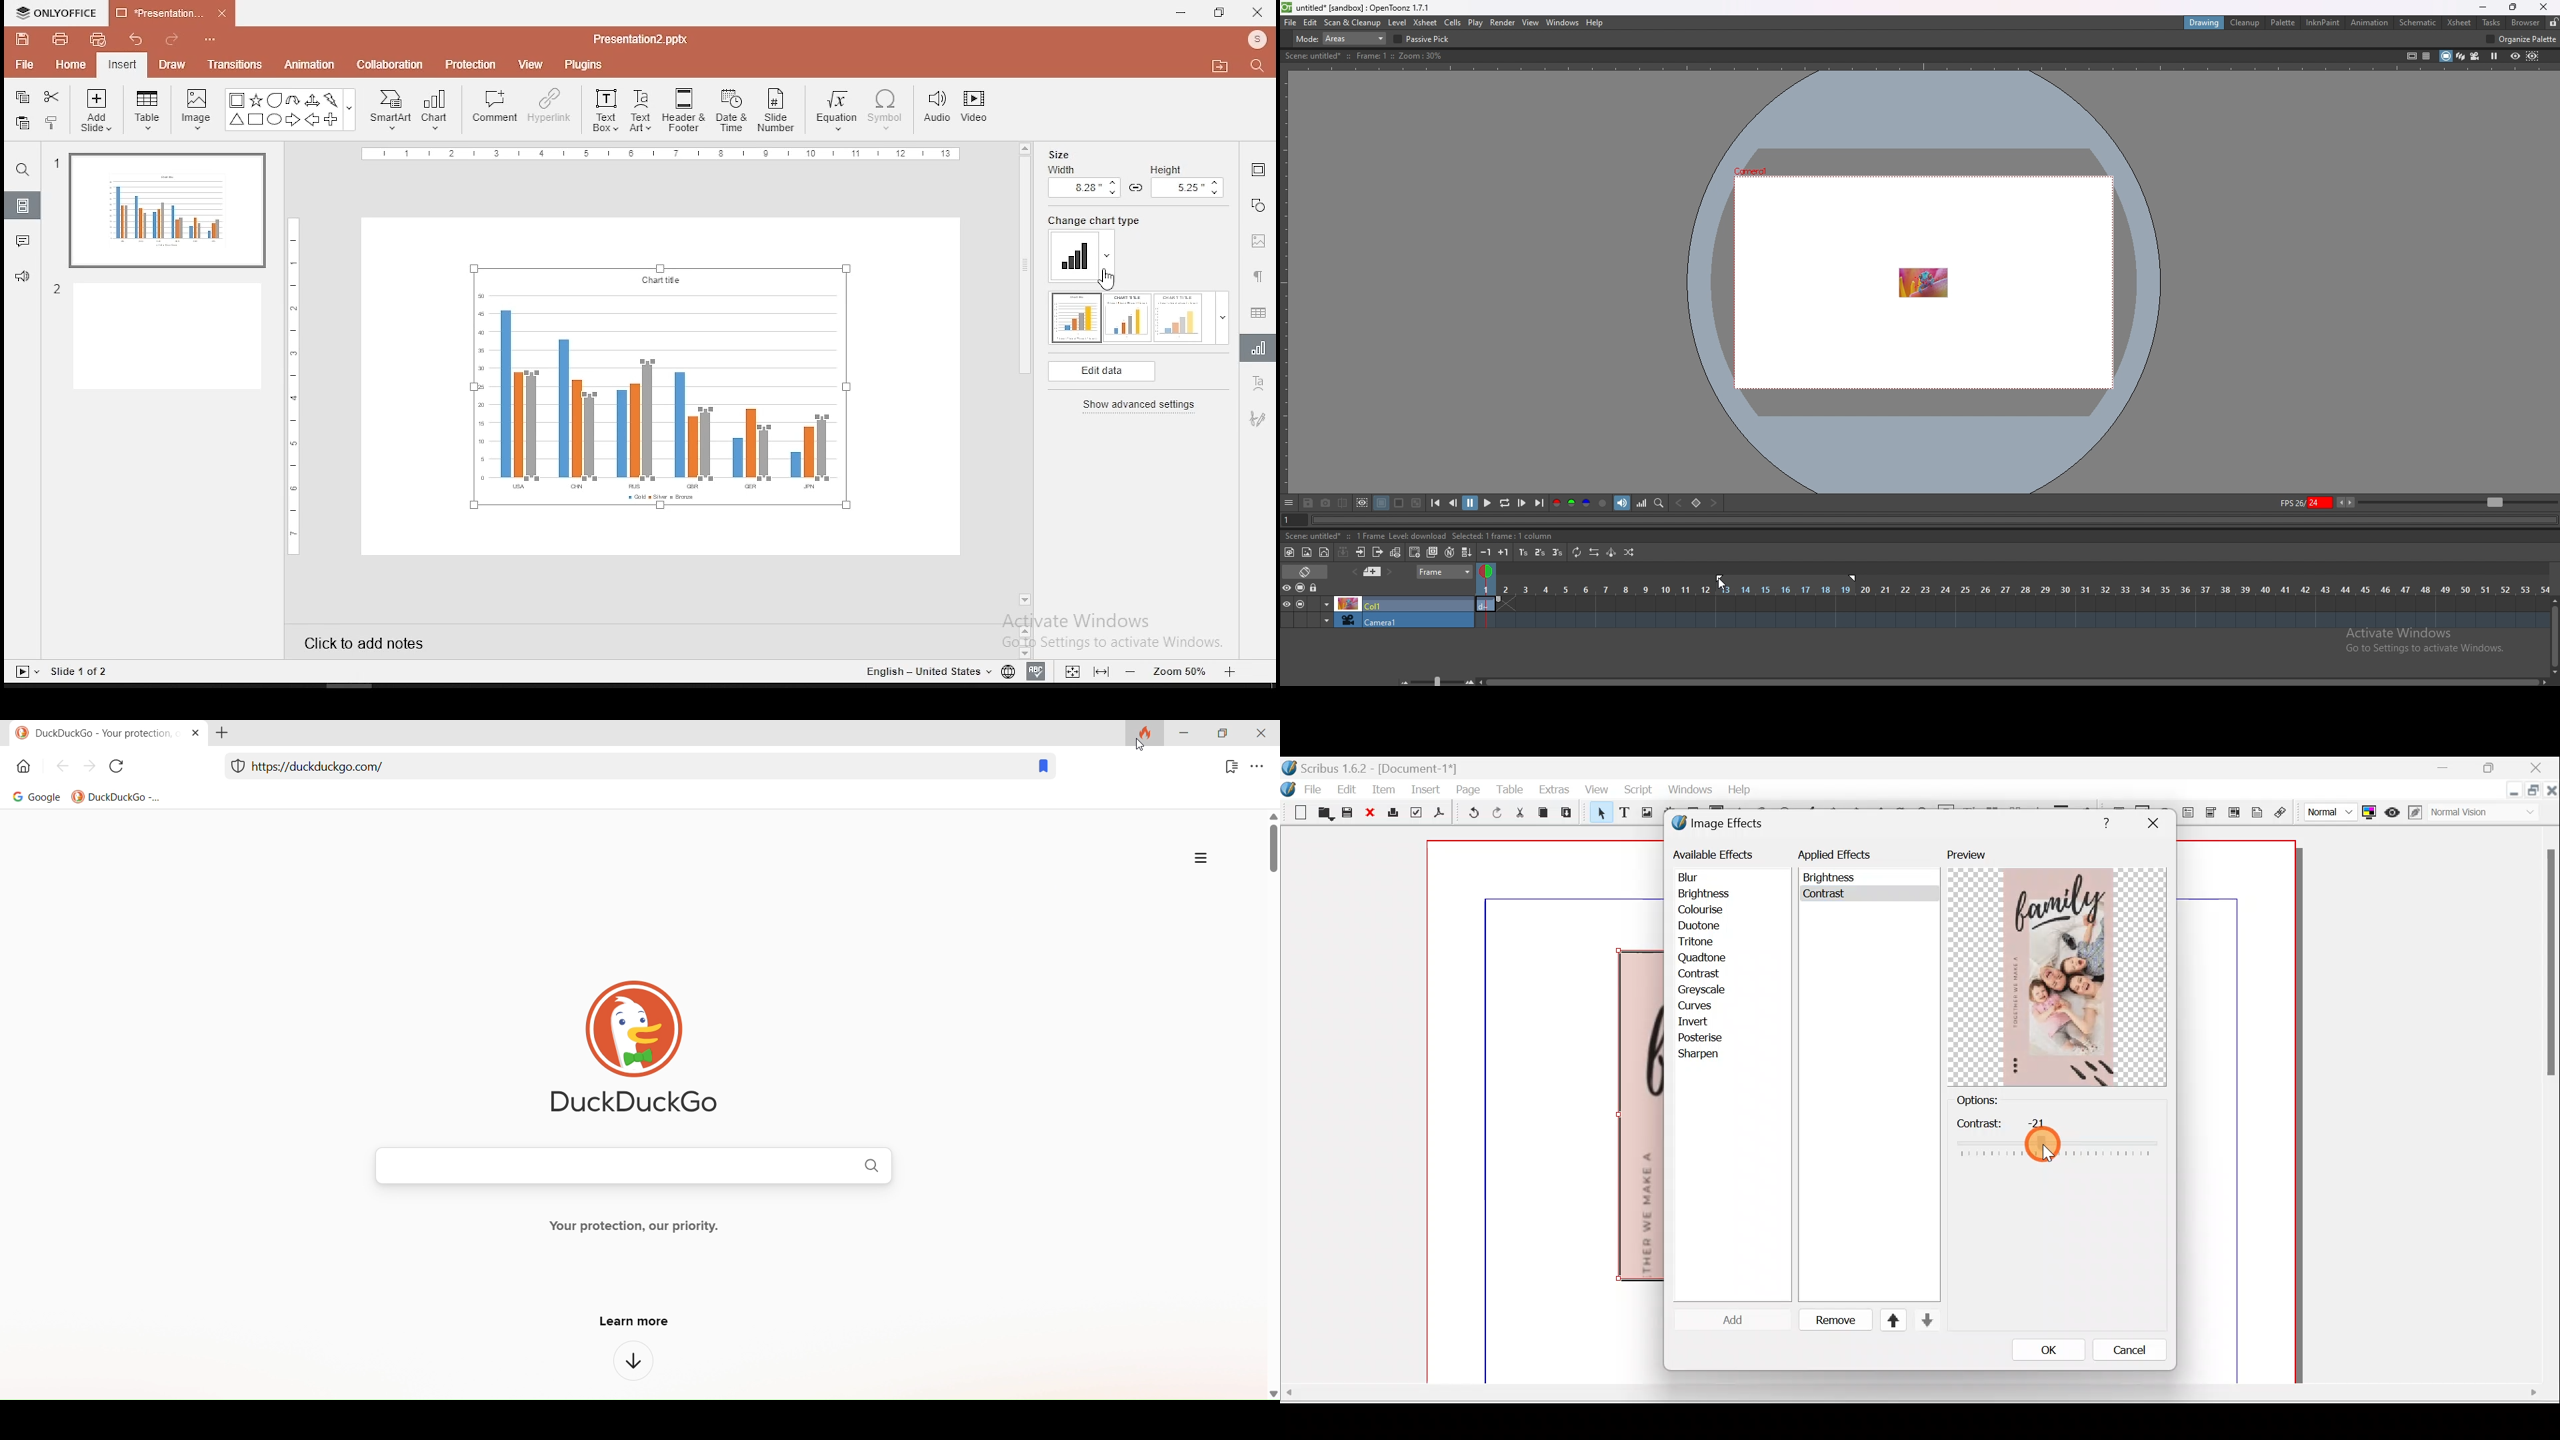  Describe the element at coordinates (23, 41) in the screenshot. I see `save` at that location.